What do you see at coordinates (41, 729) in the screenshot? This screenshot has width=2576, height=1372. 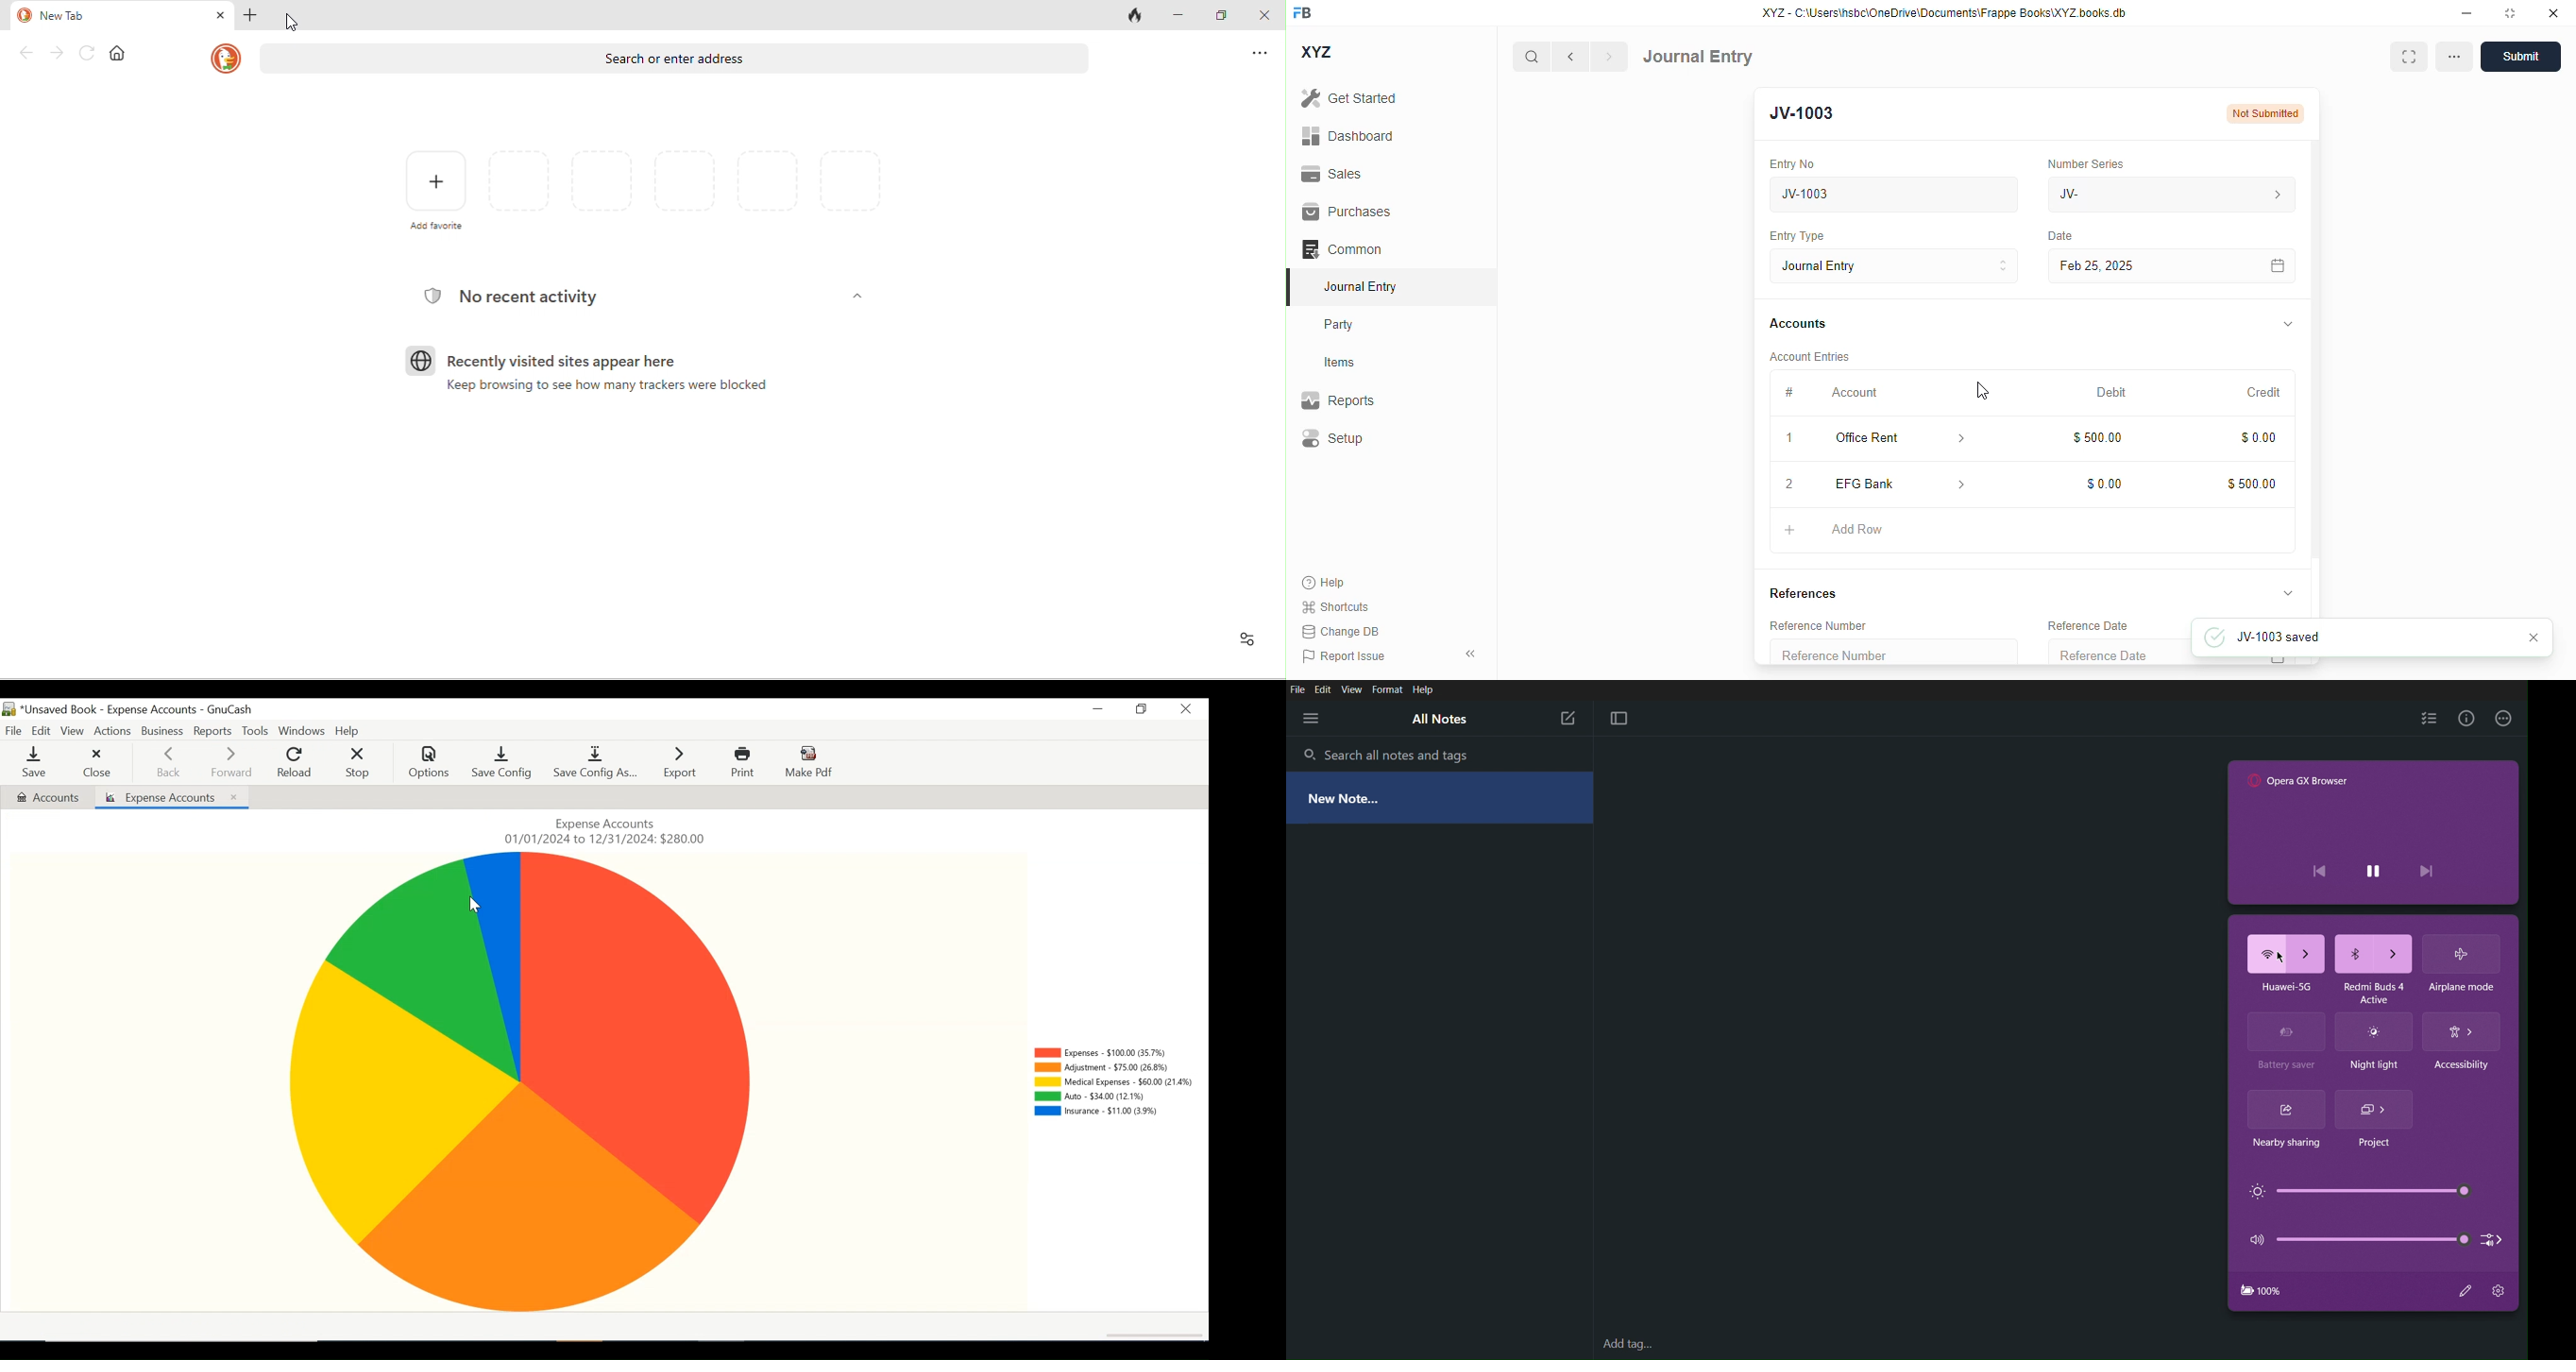 I see `Edit` at bounding box center [41, 729].